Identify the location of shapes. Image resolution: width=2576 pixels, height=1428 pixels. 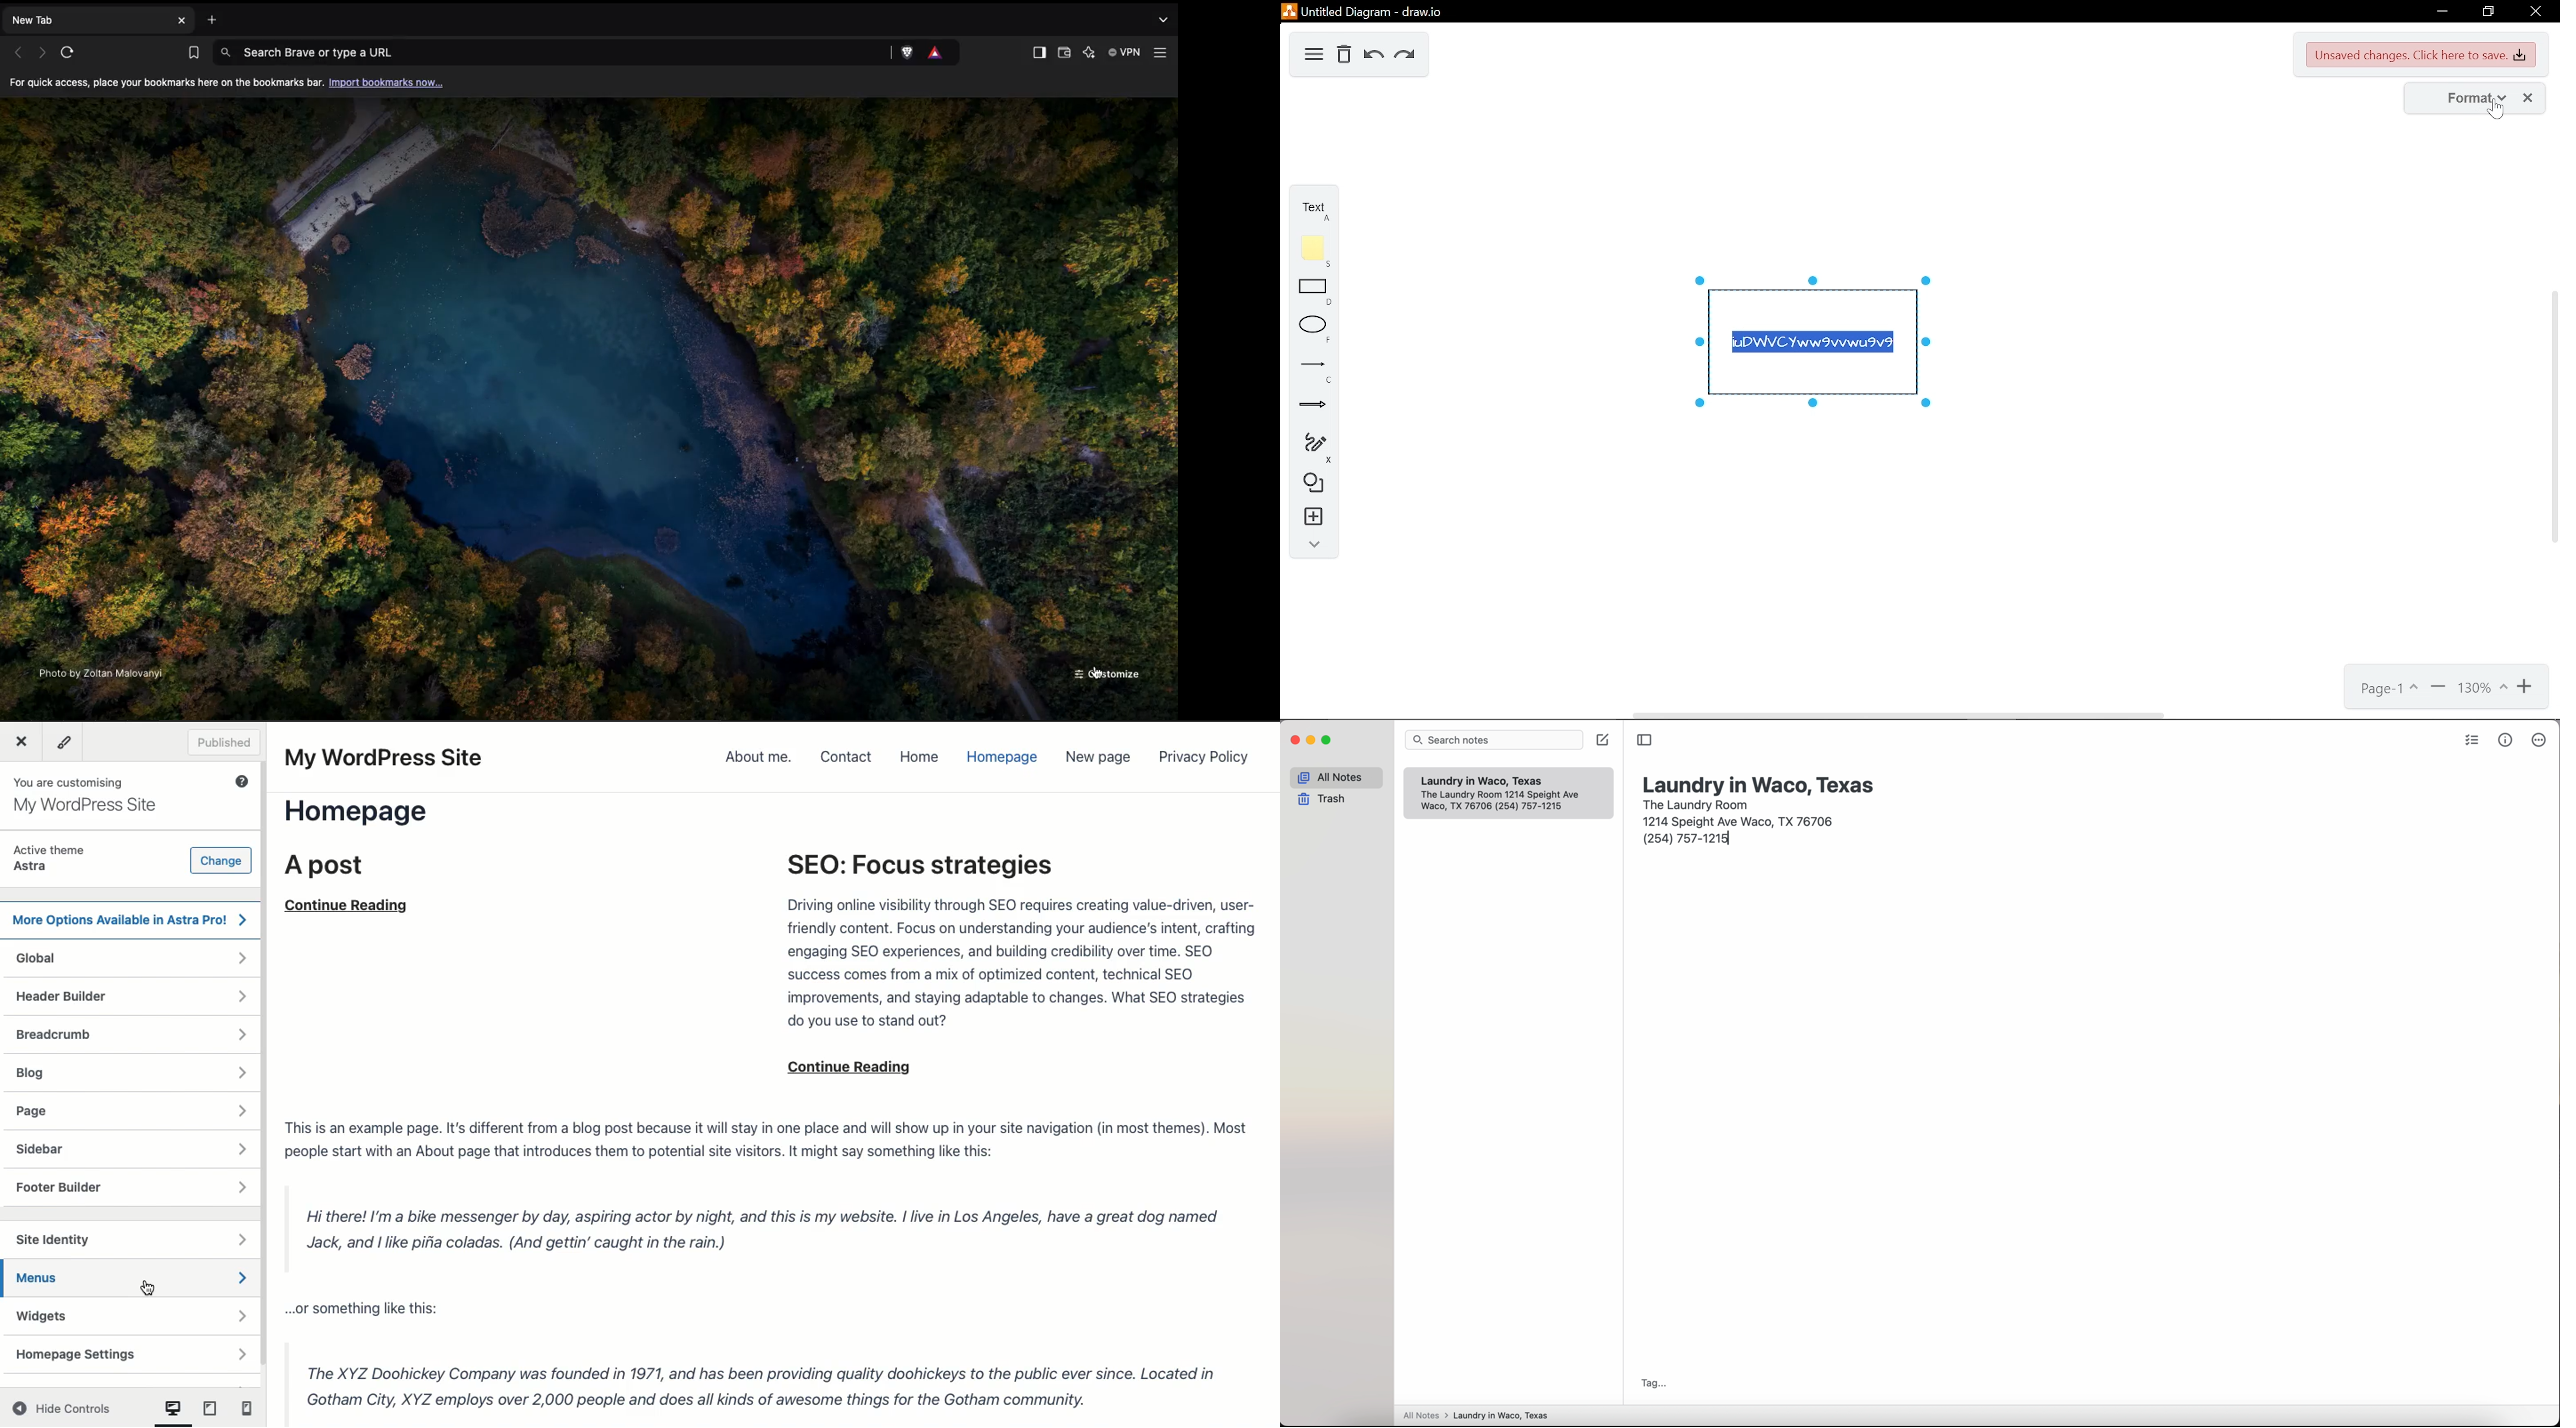
(1311, 485).